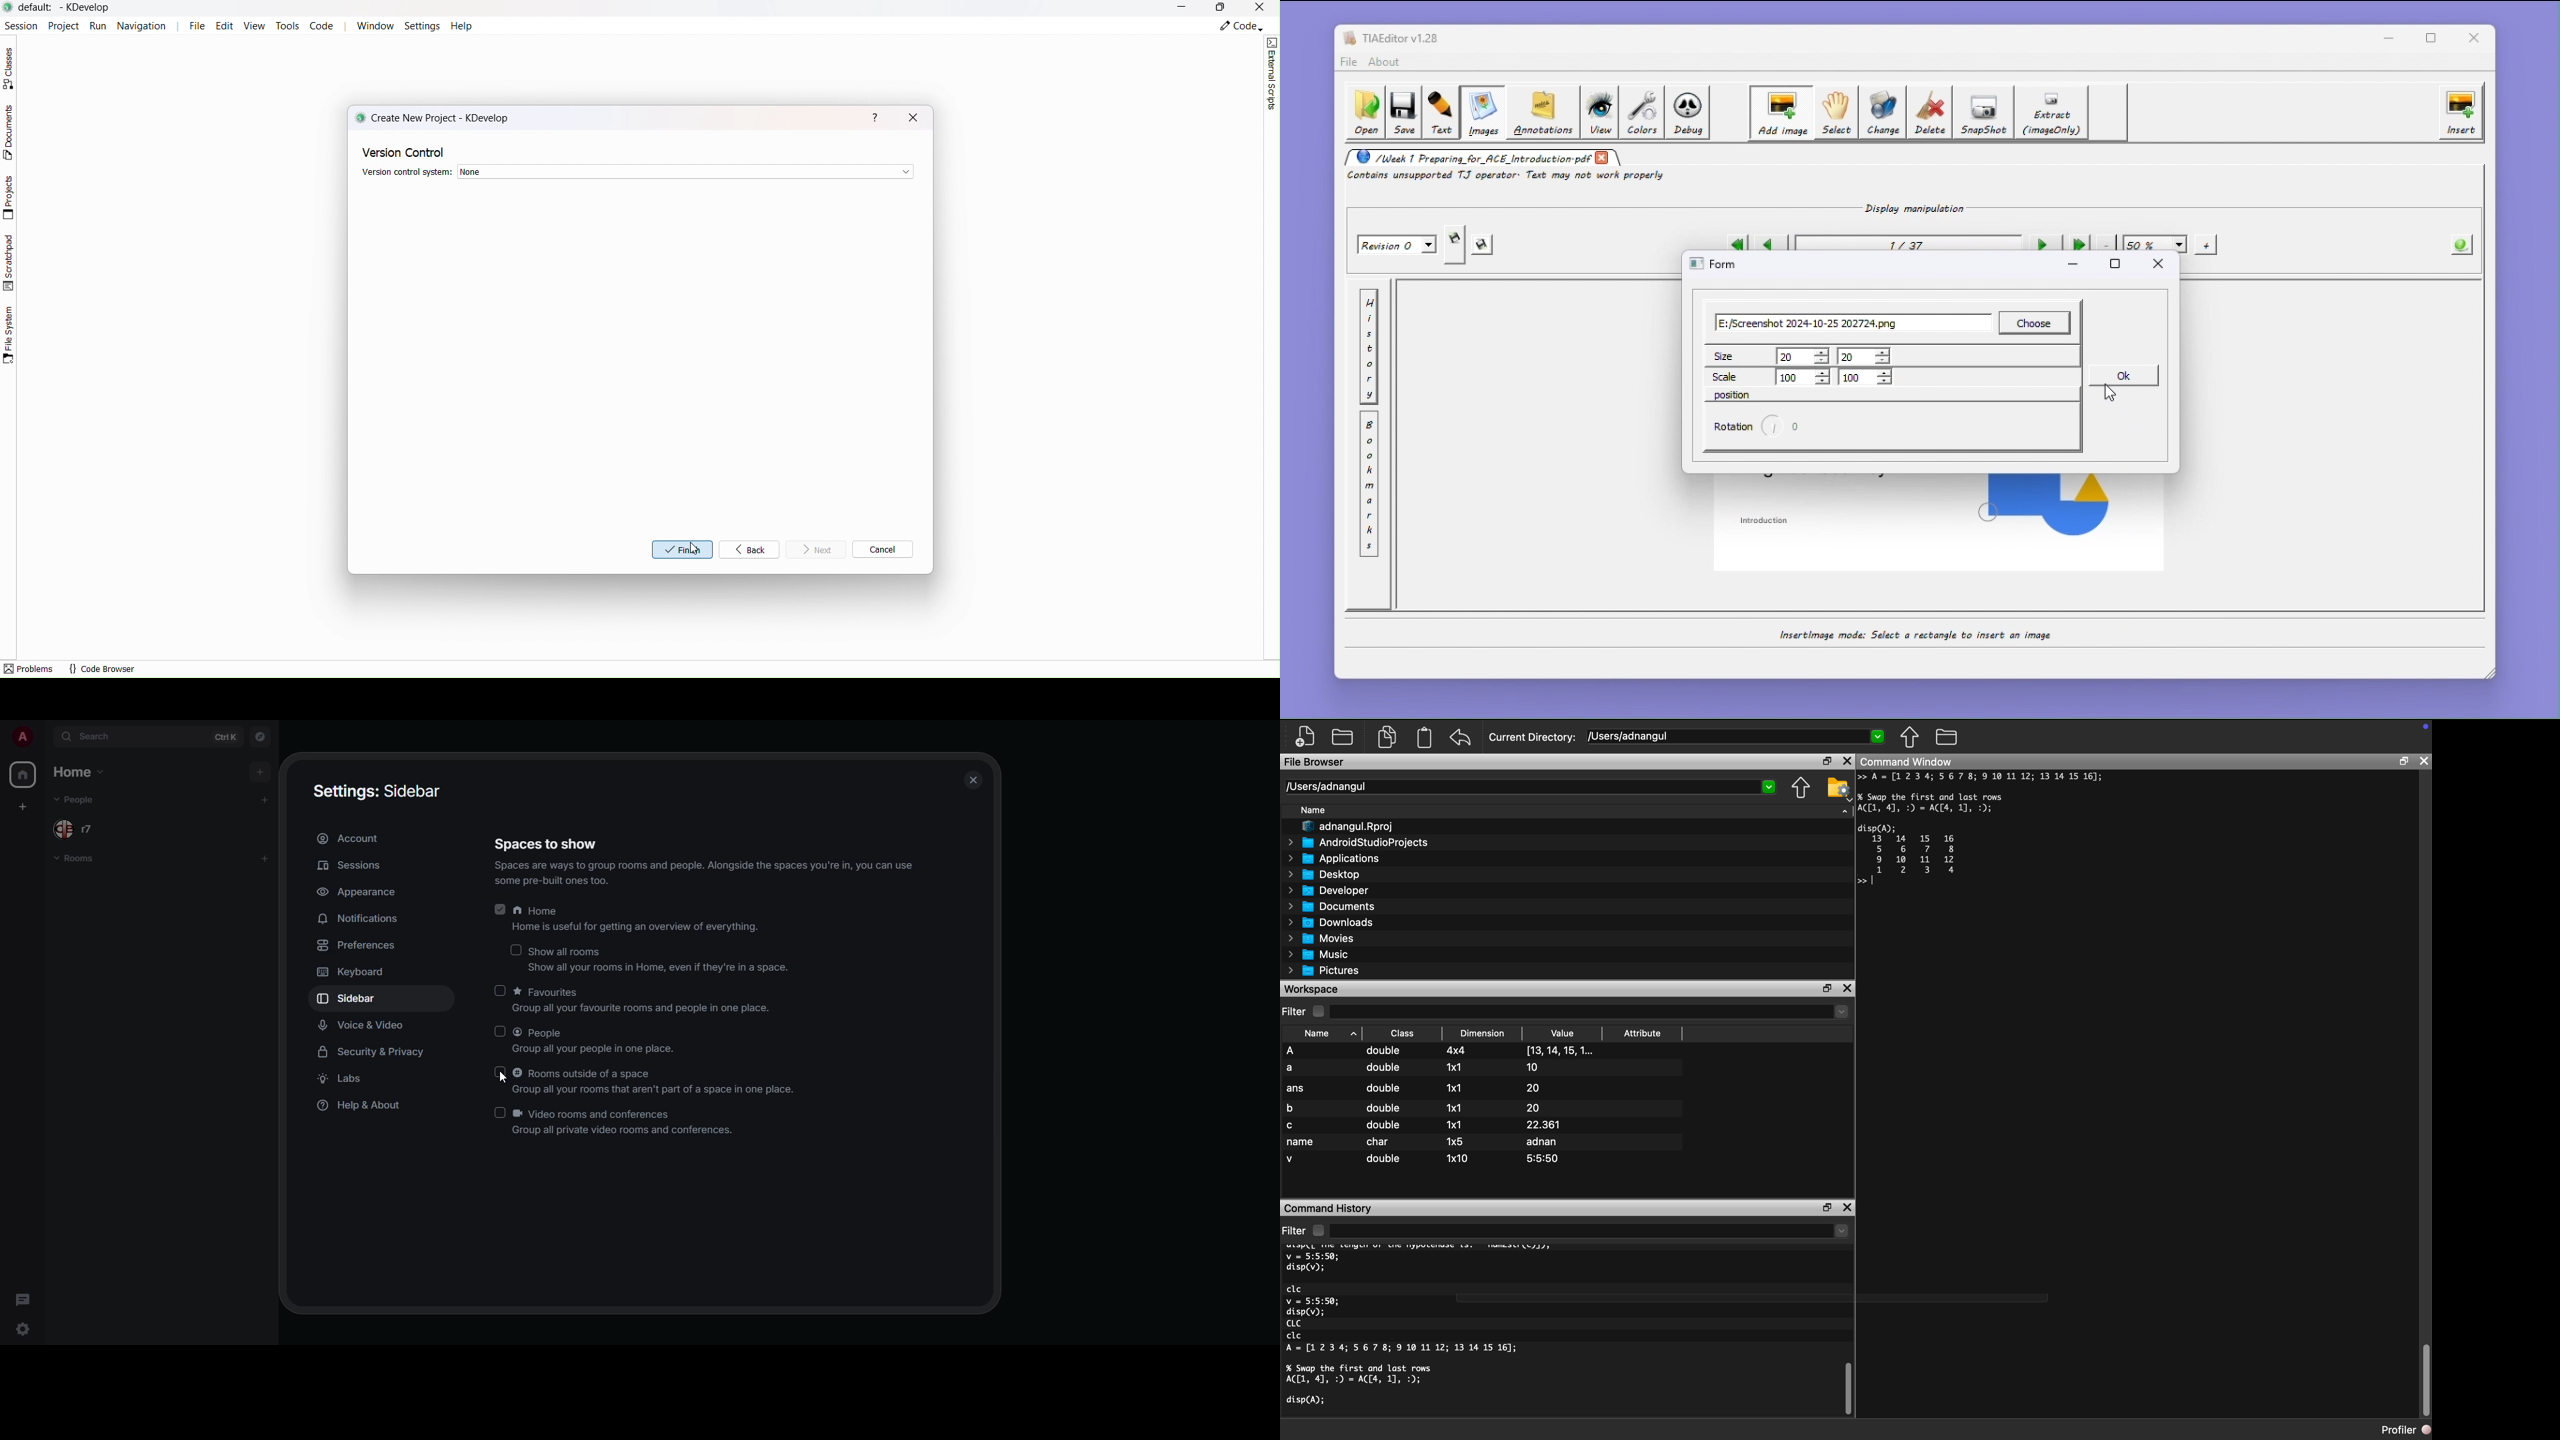 This screenshot has height=1456, width=2576. Describe the element at coordinates (499, 989) in the screenshot. I see `click to enable` at that location.